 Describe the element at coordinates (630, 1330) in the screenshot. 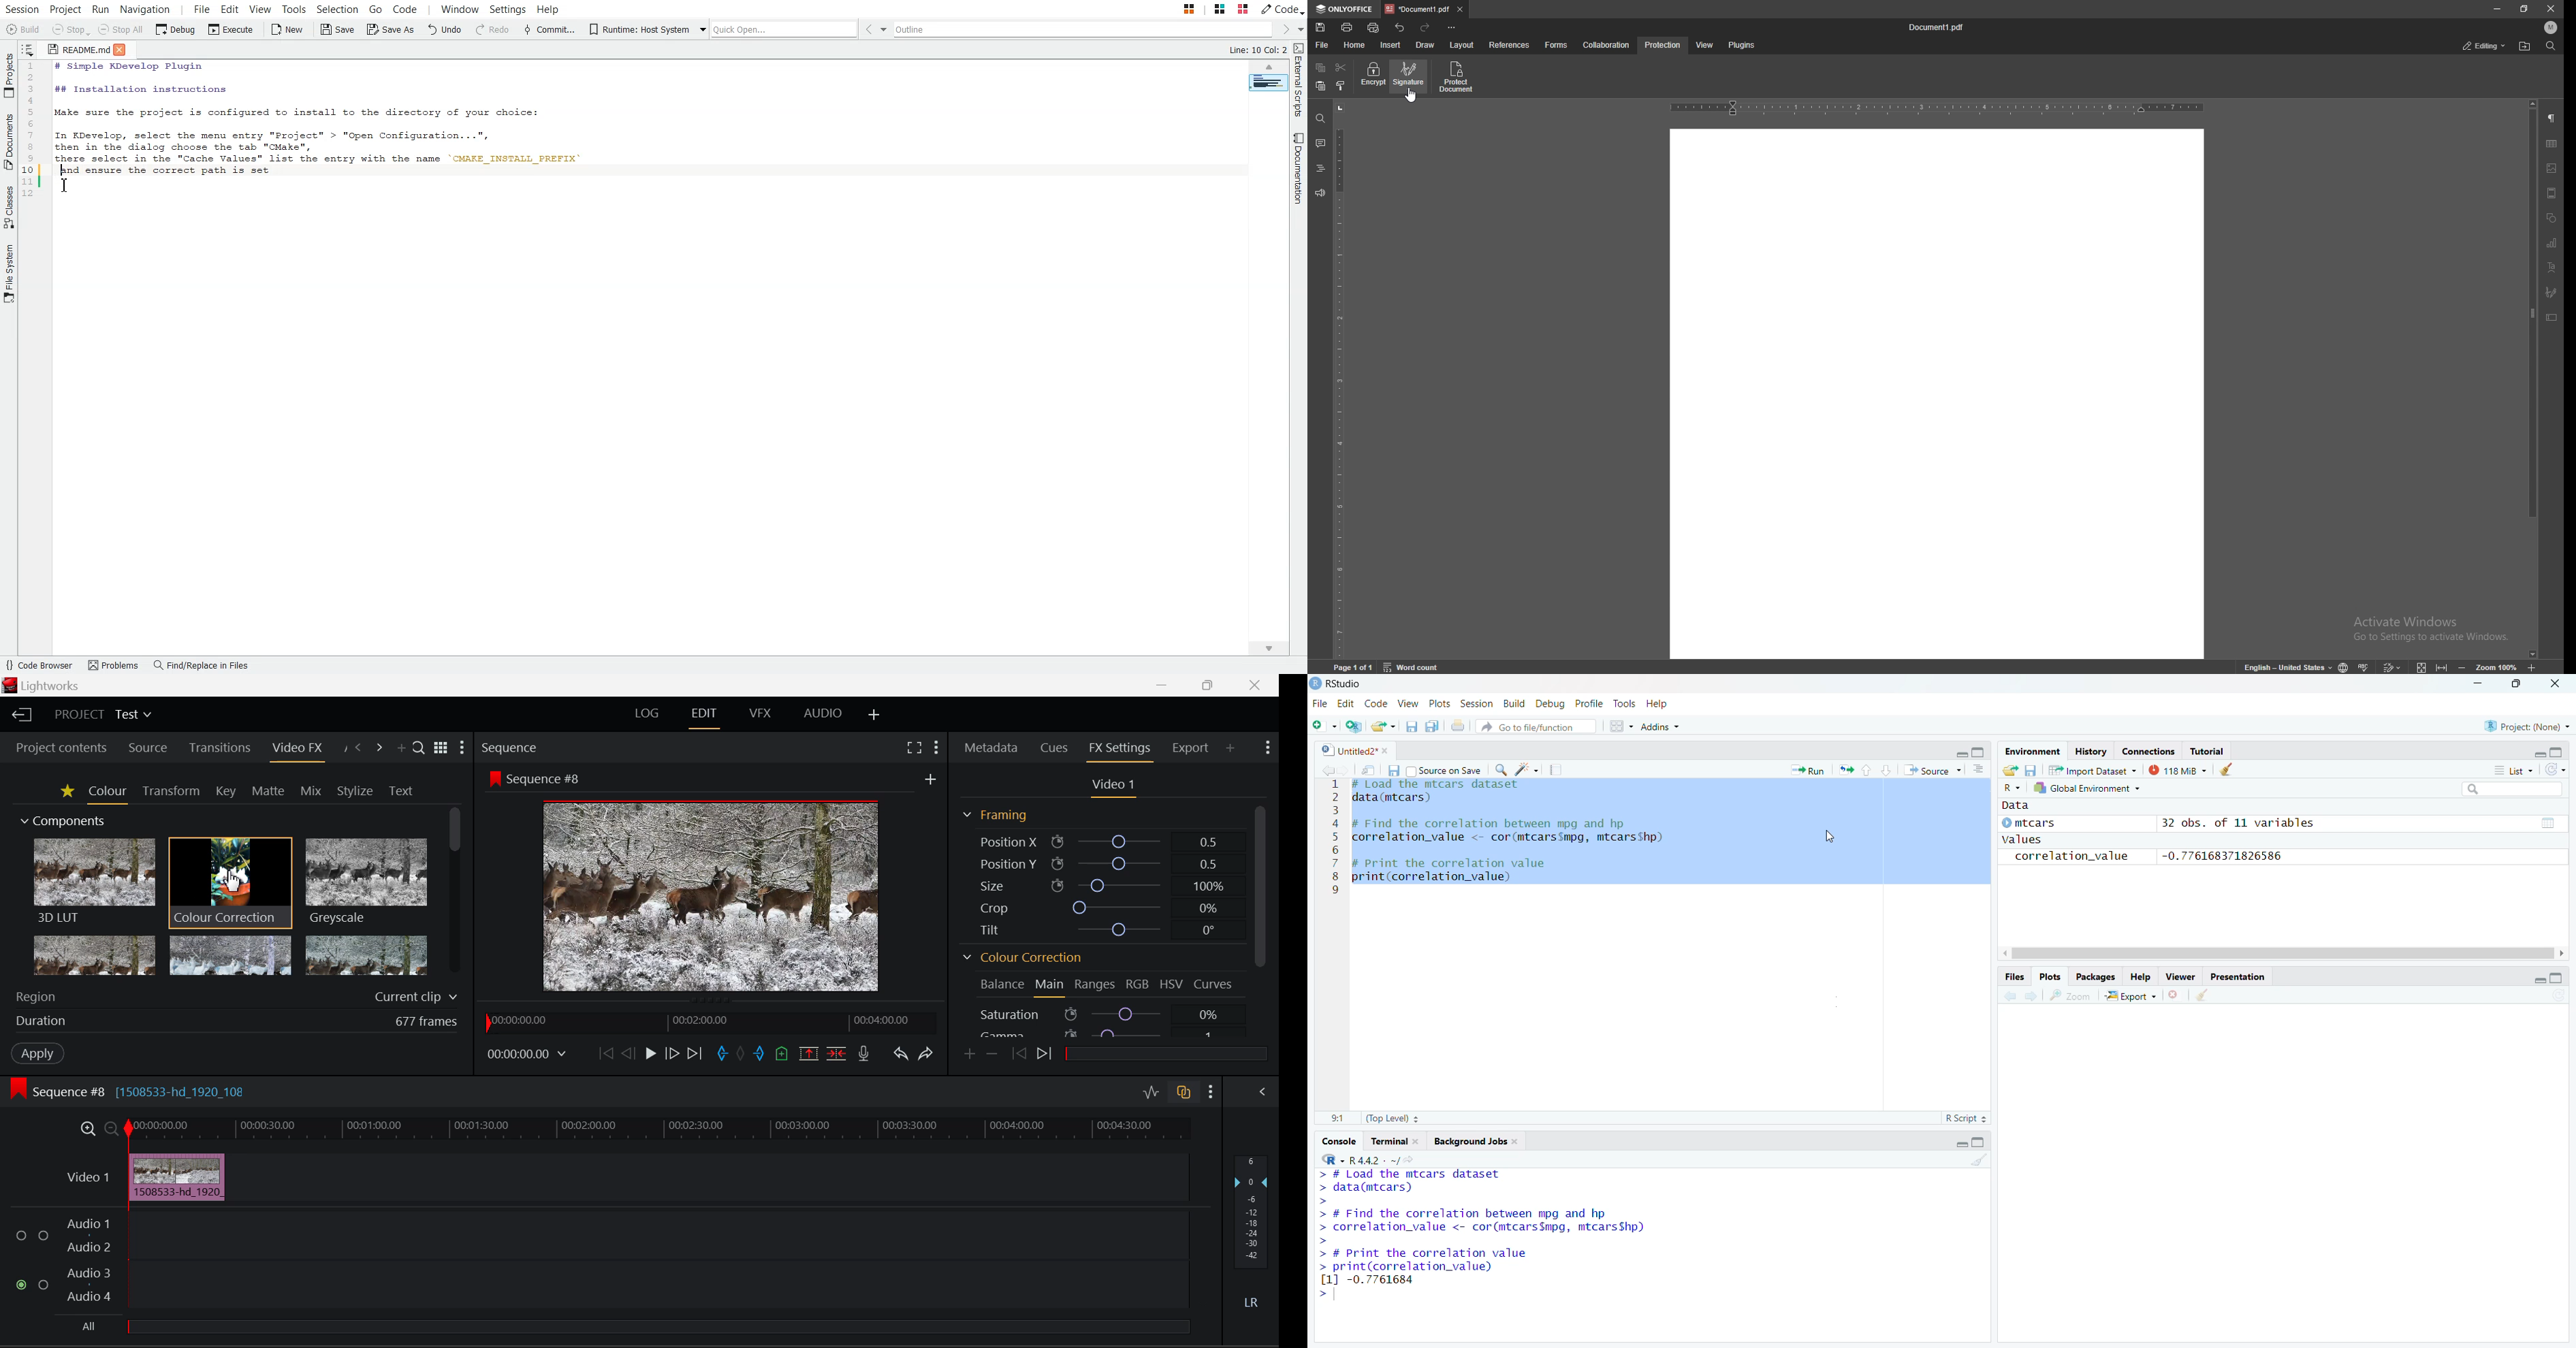

I see `All` at that location.